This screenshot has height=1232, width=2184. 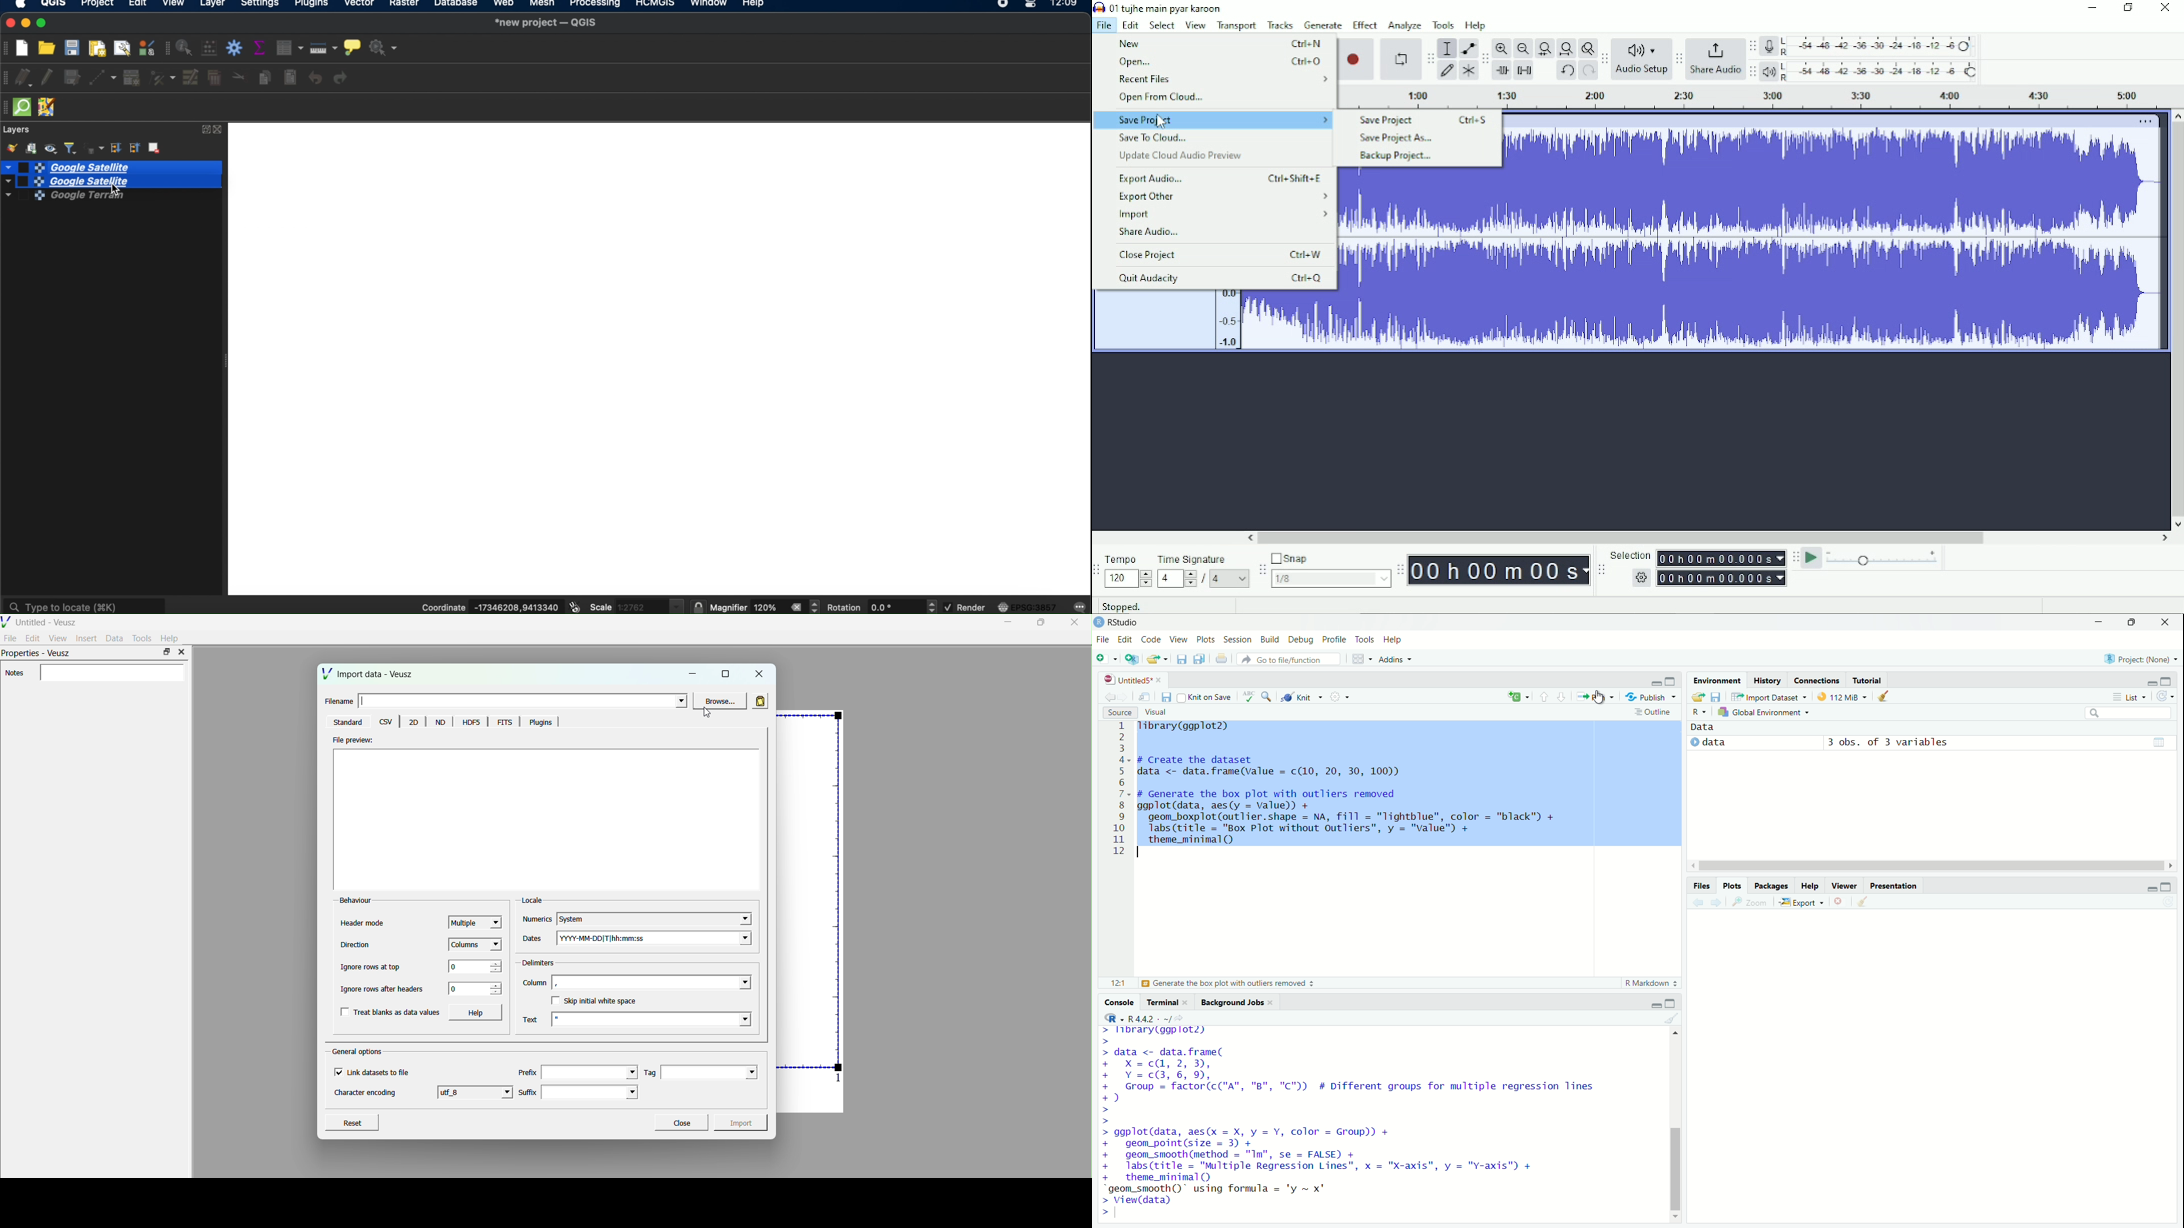 I want to click on filter legend by expression, so click(x=93, y=147).